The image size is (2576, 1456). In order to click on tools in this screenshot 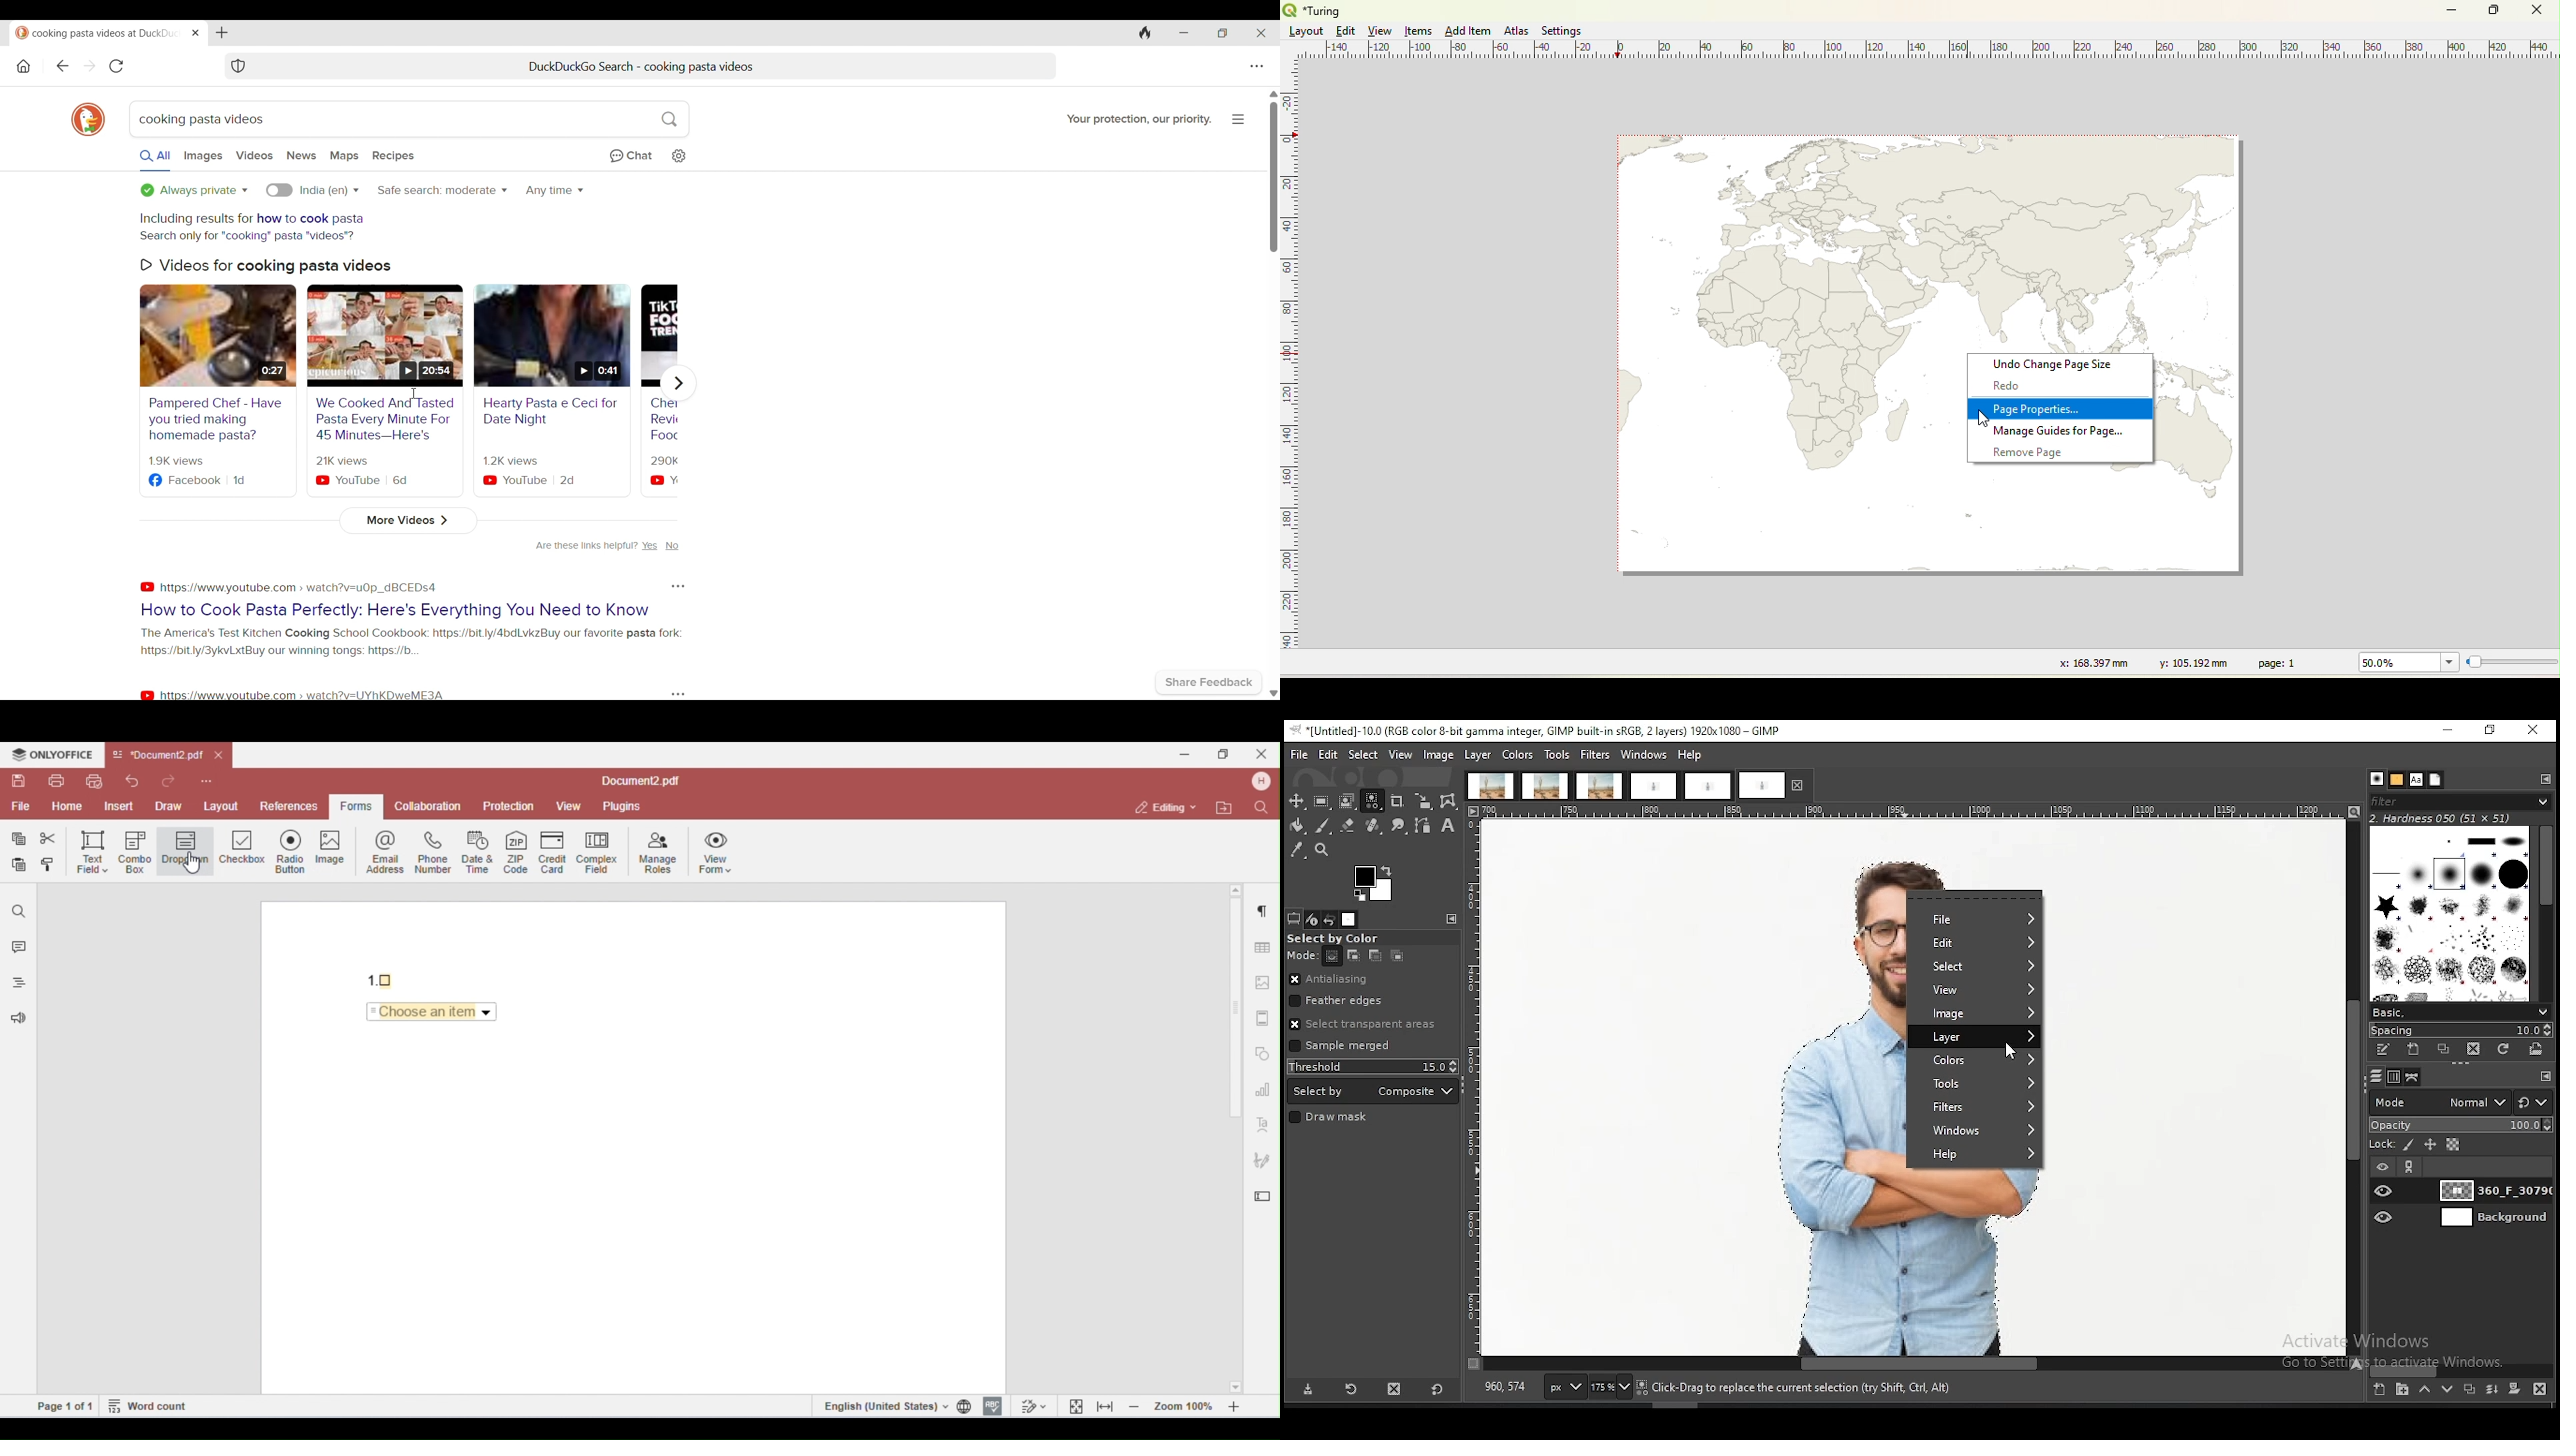, I will do `click(1557, 756)`.